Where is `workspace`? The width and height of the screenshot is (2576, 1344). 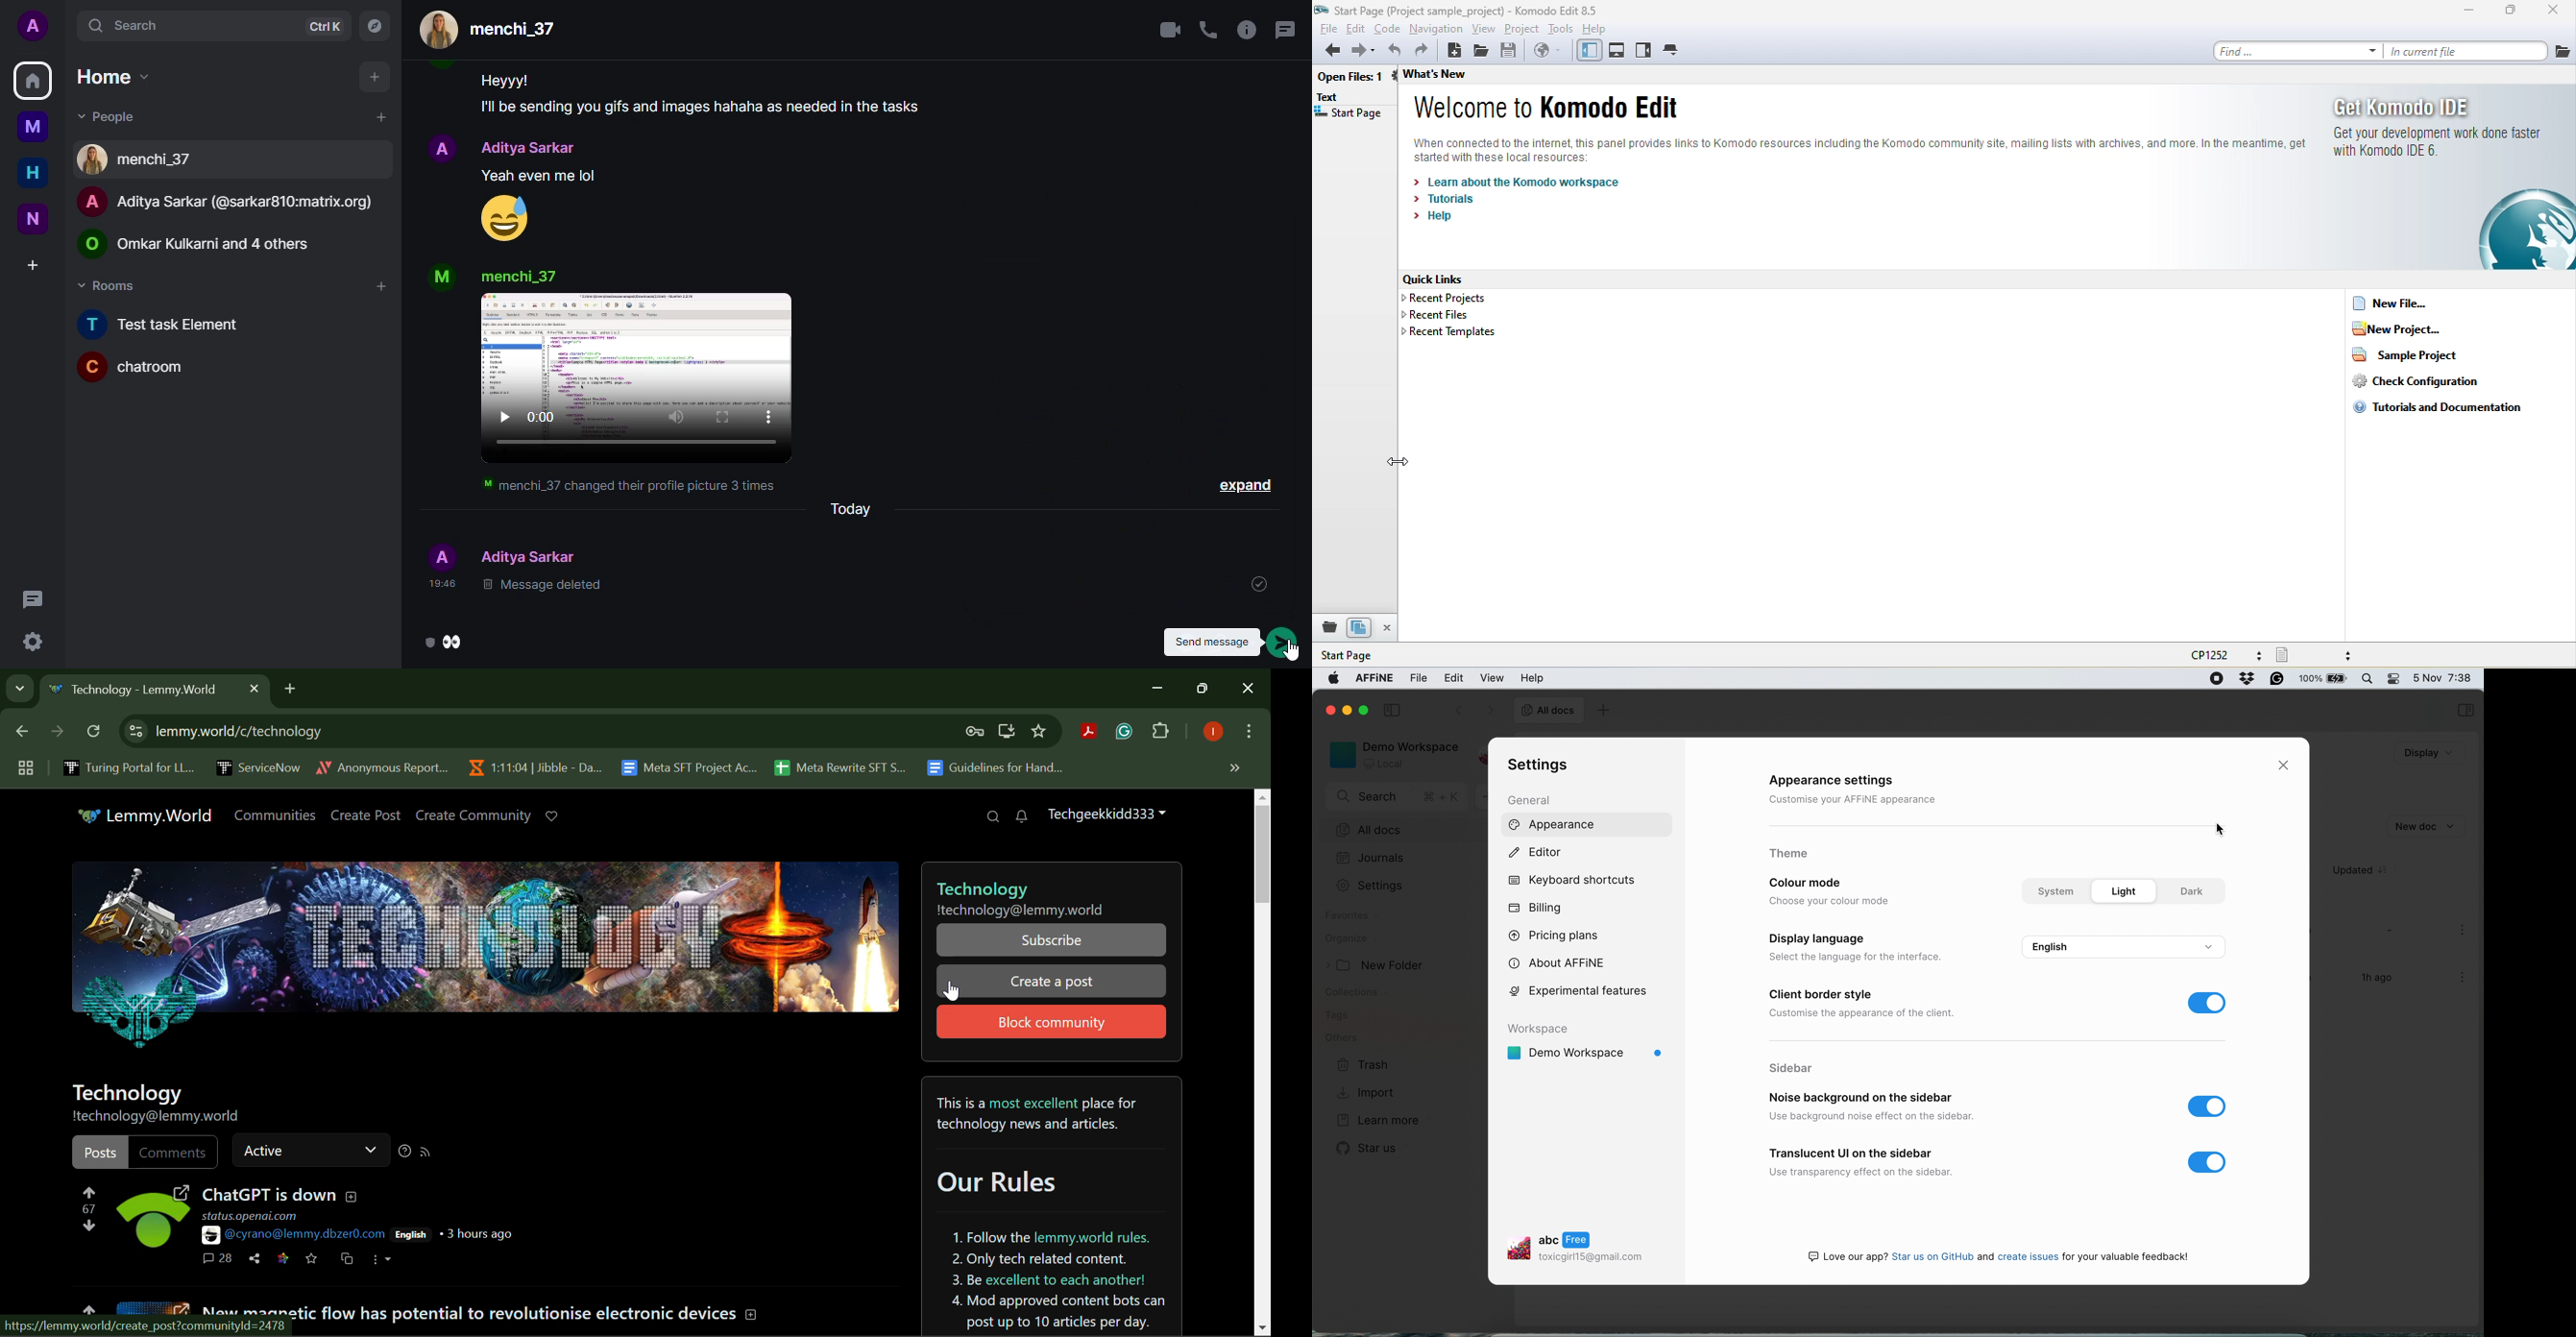 workspace is located at coordinates (1587, 1028).